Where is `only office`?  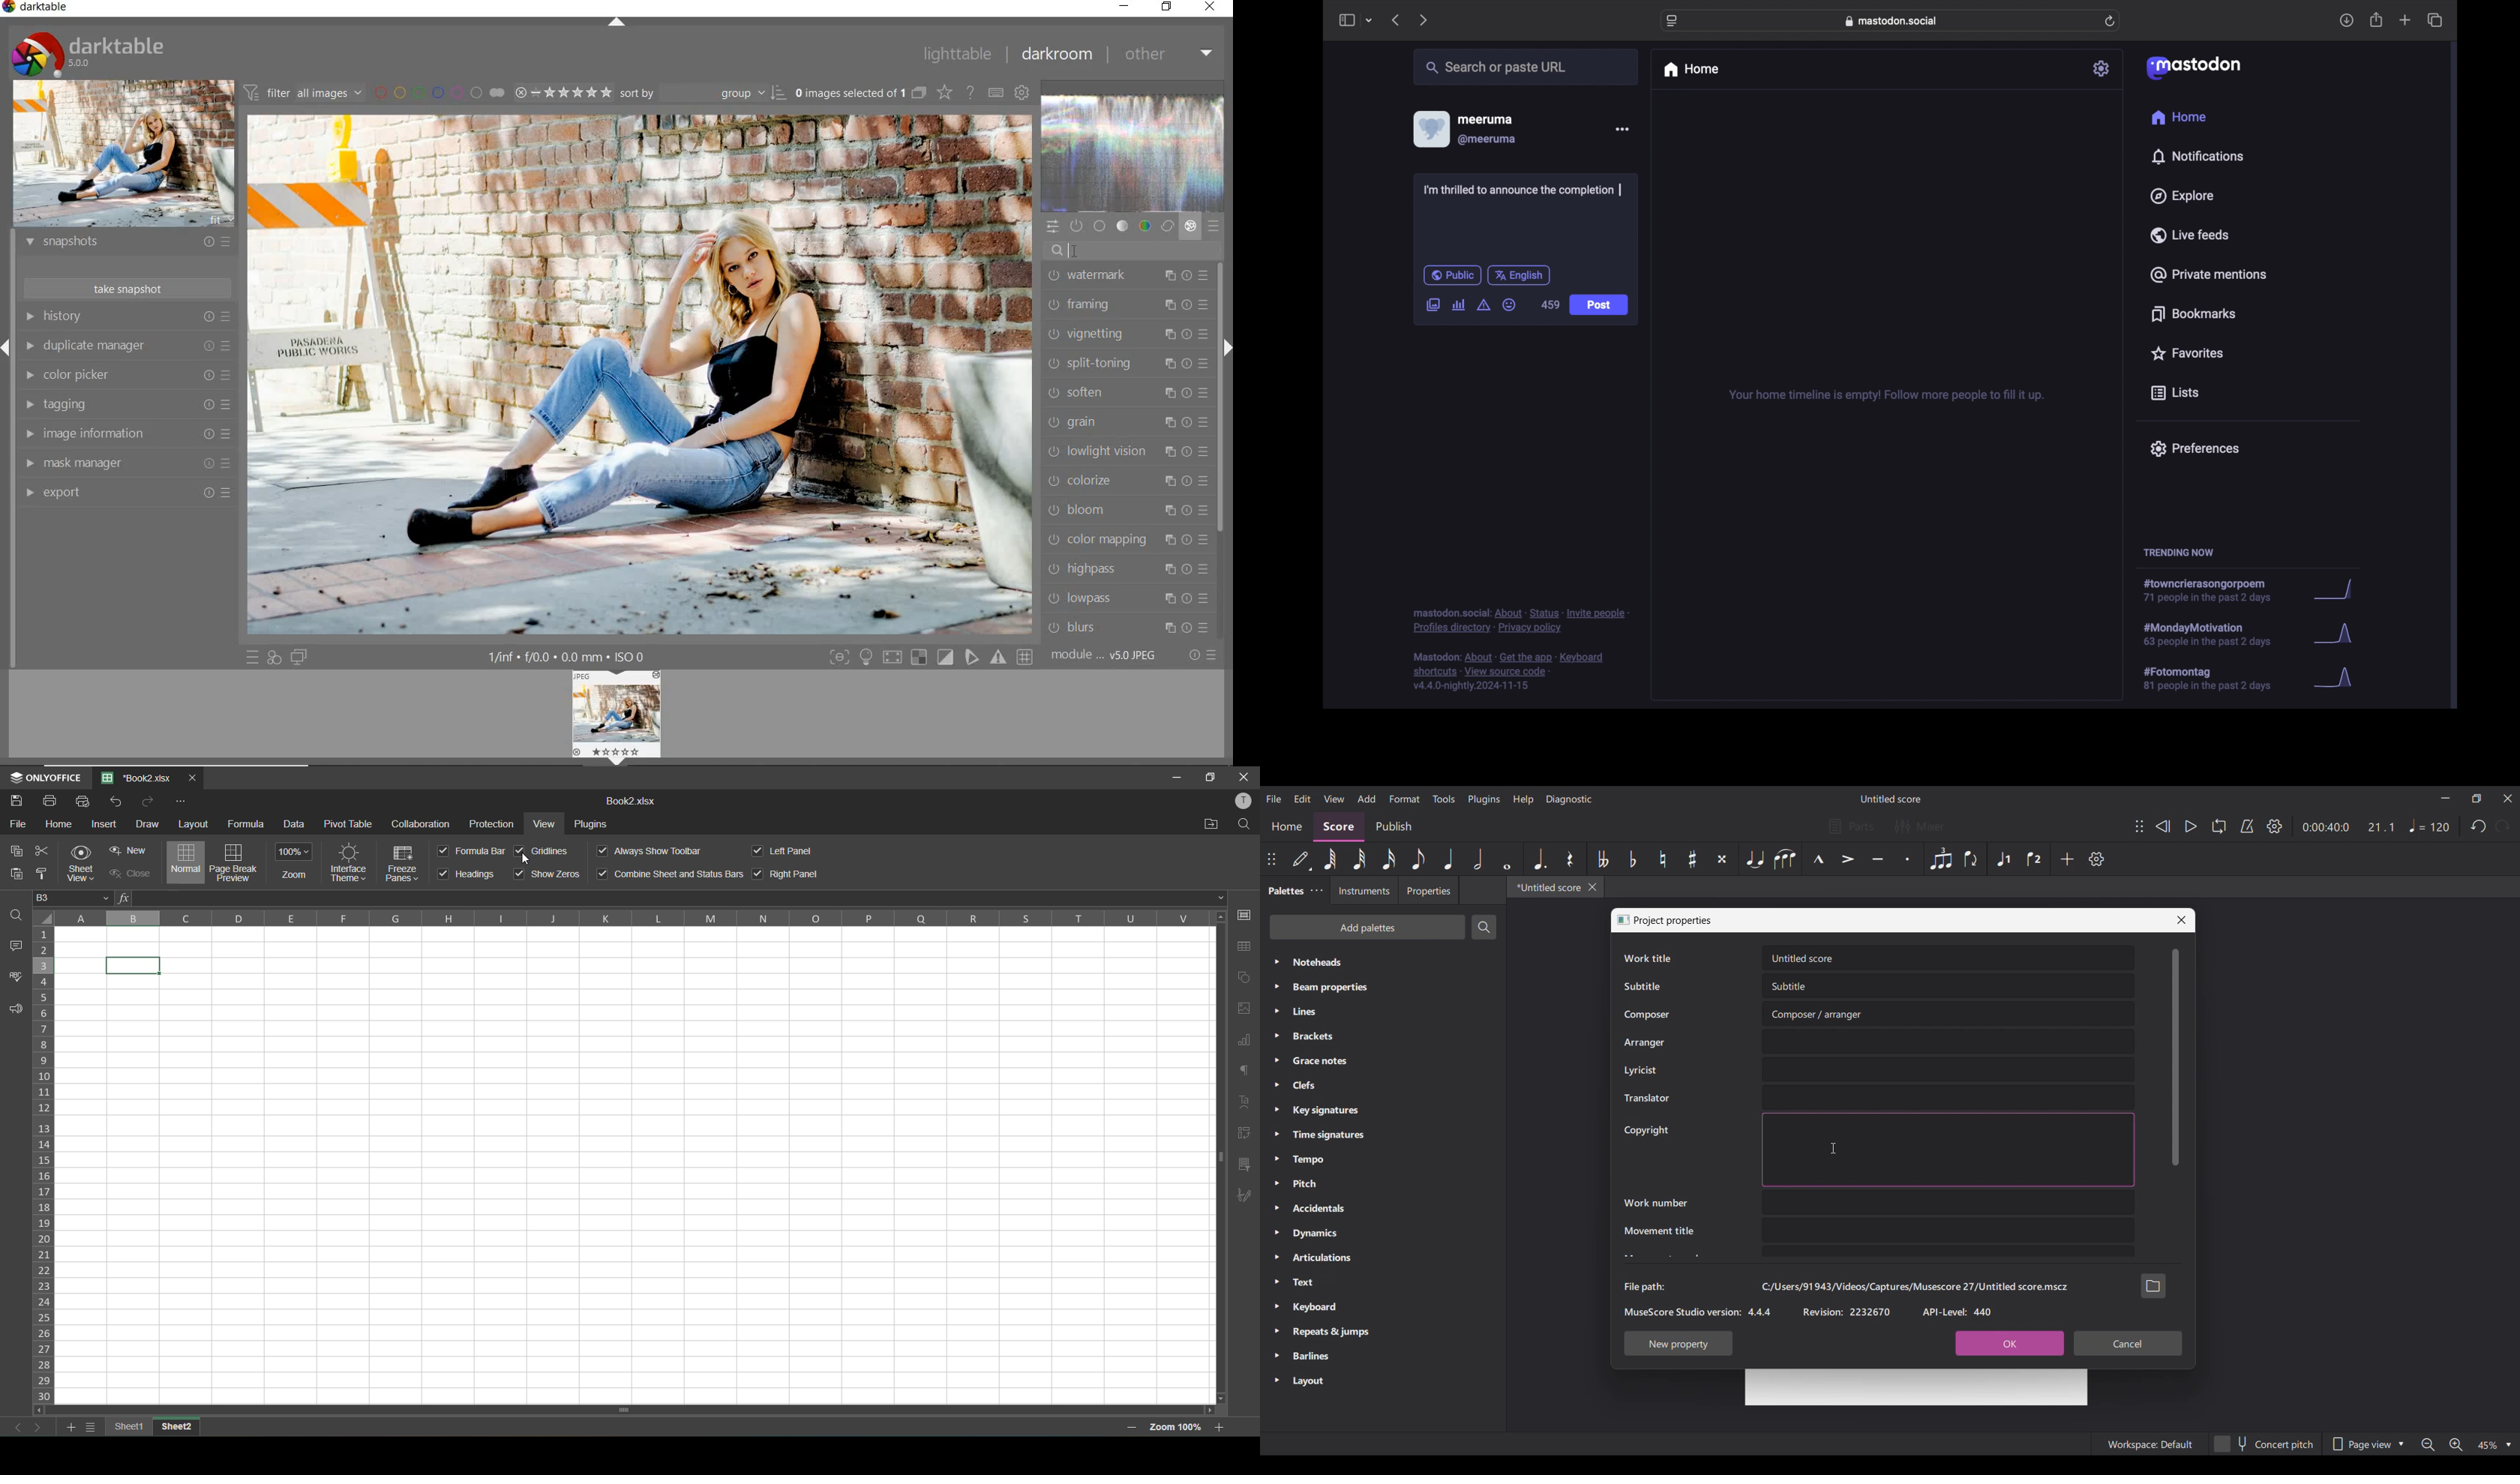 only office is located at coordinates (45, 776).